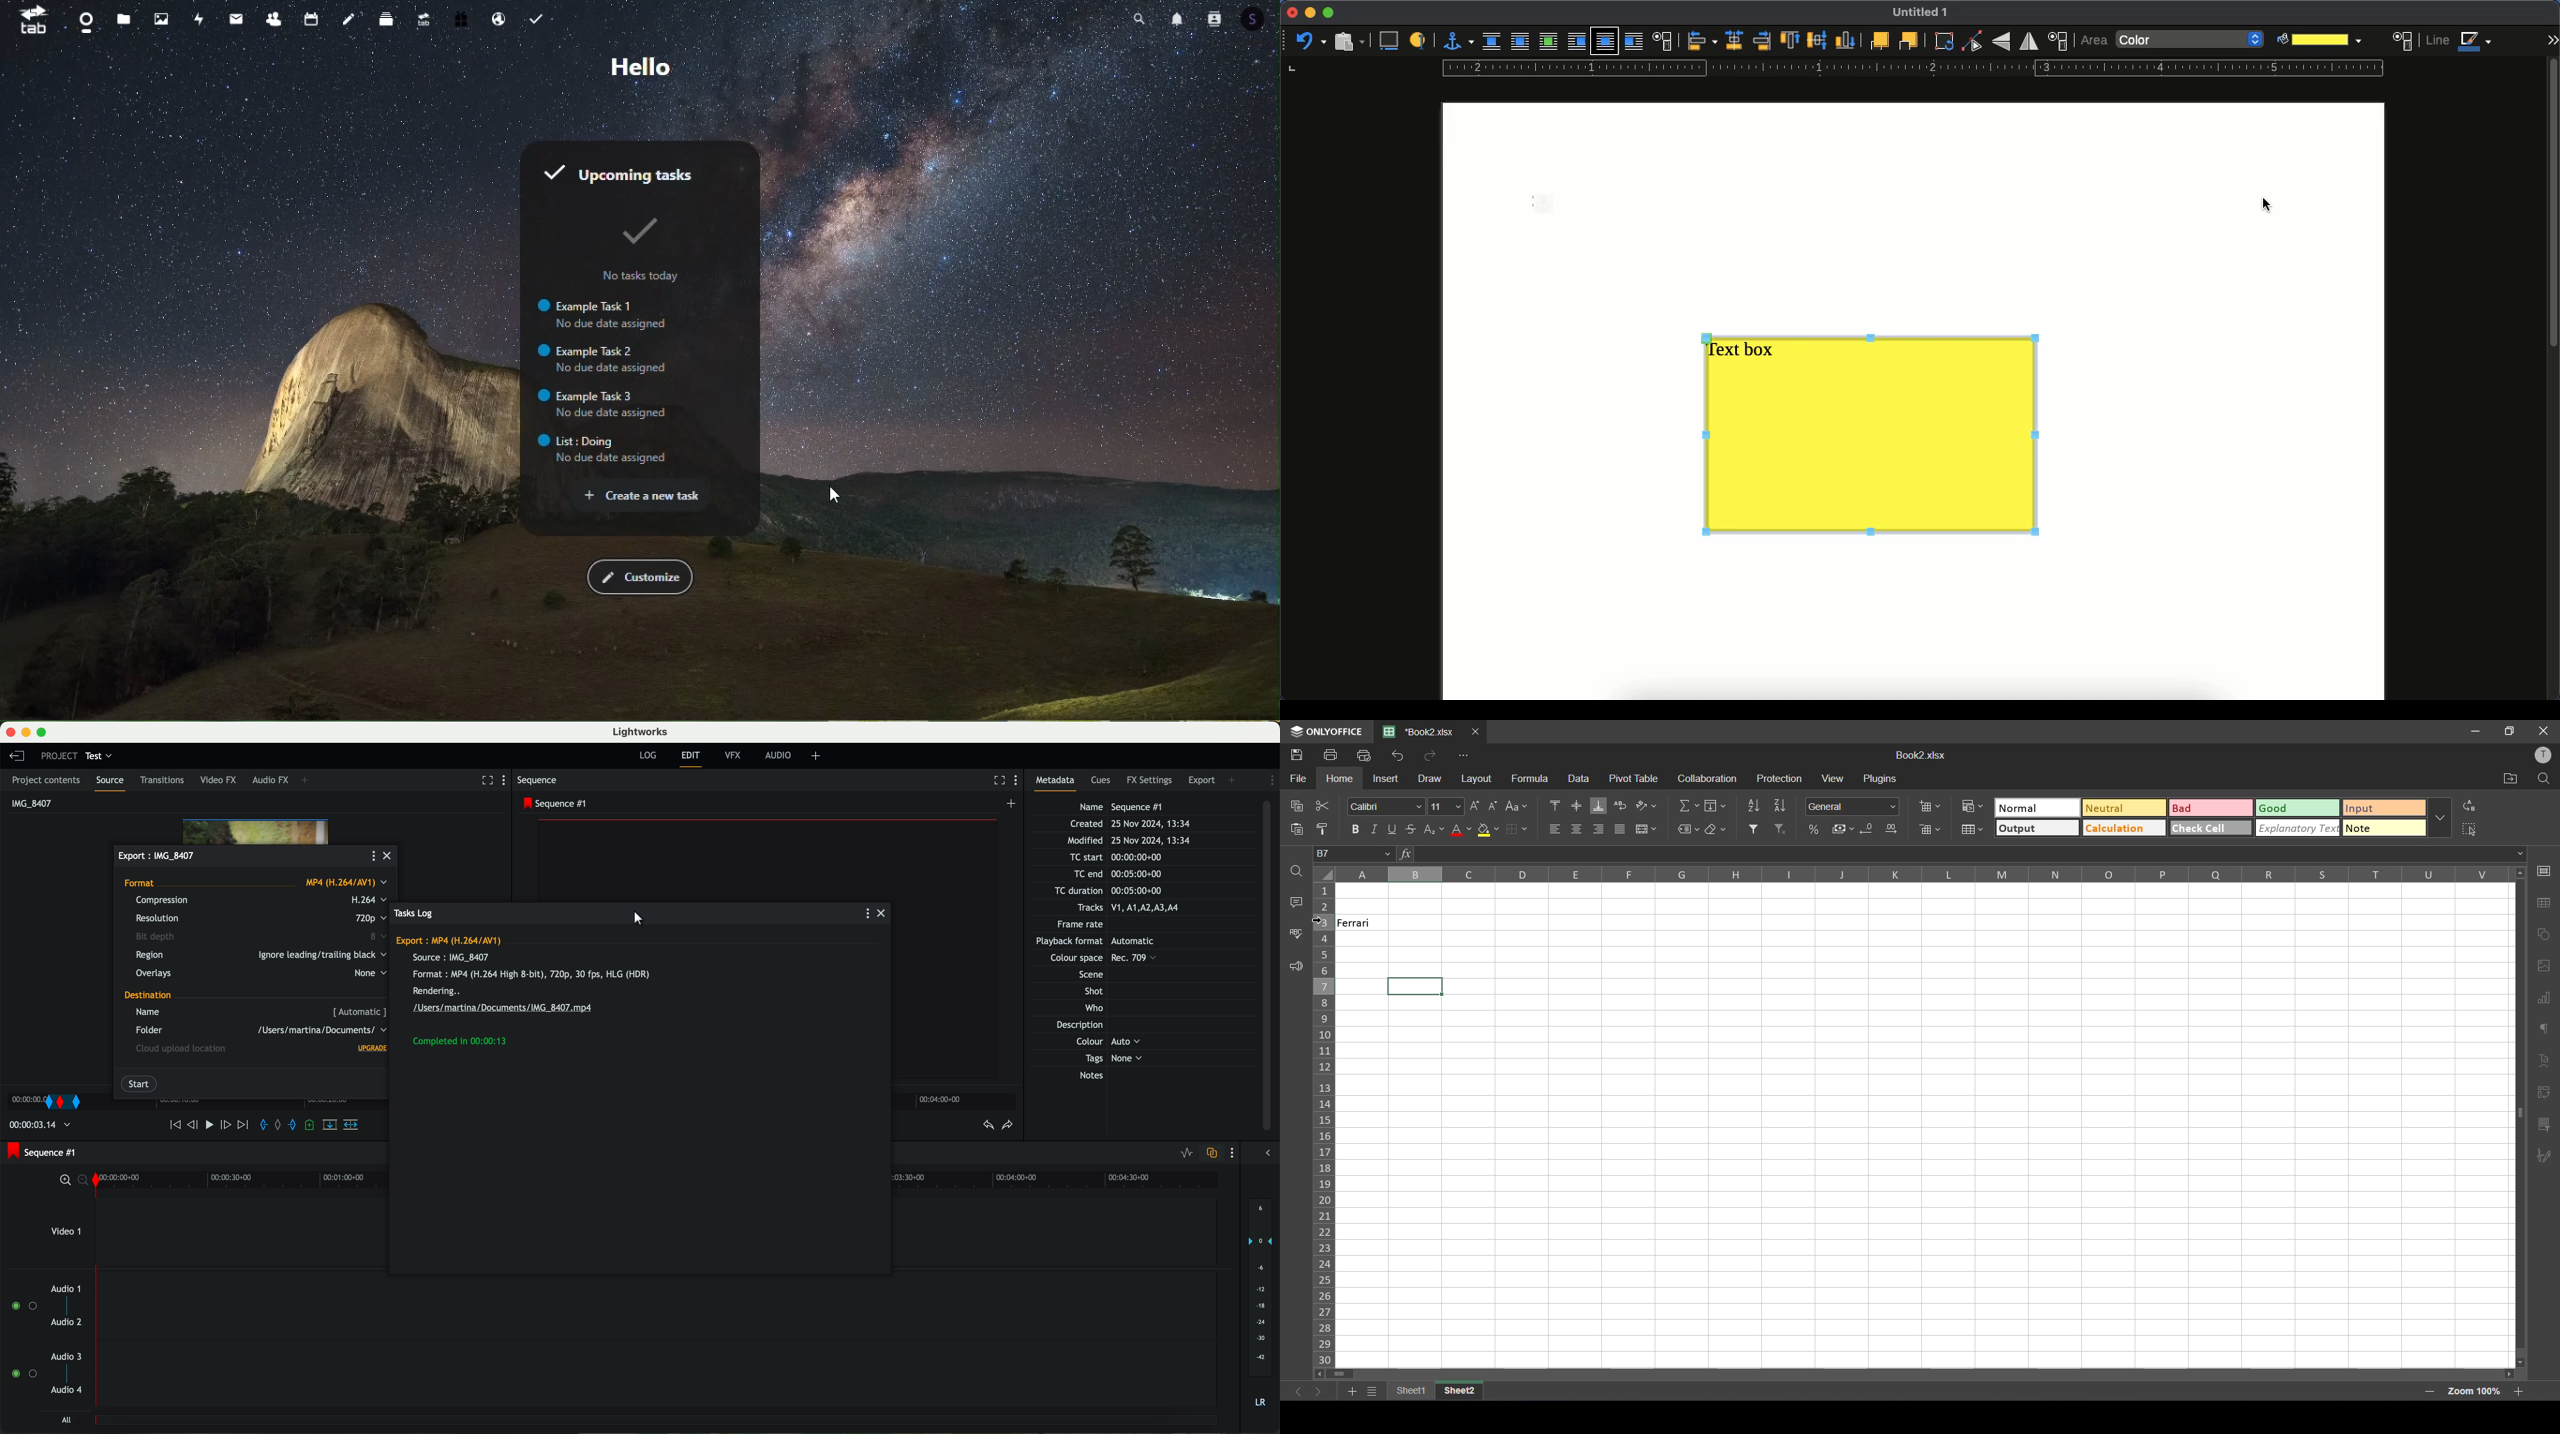  I want to click on shapes, so click(2545, 934).